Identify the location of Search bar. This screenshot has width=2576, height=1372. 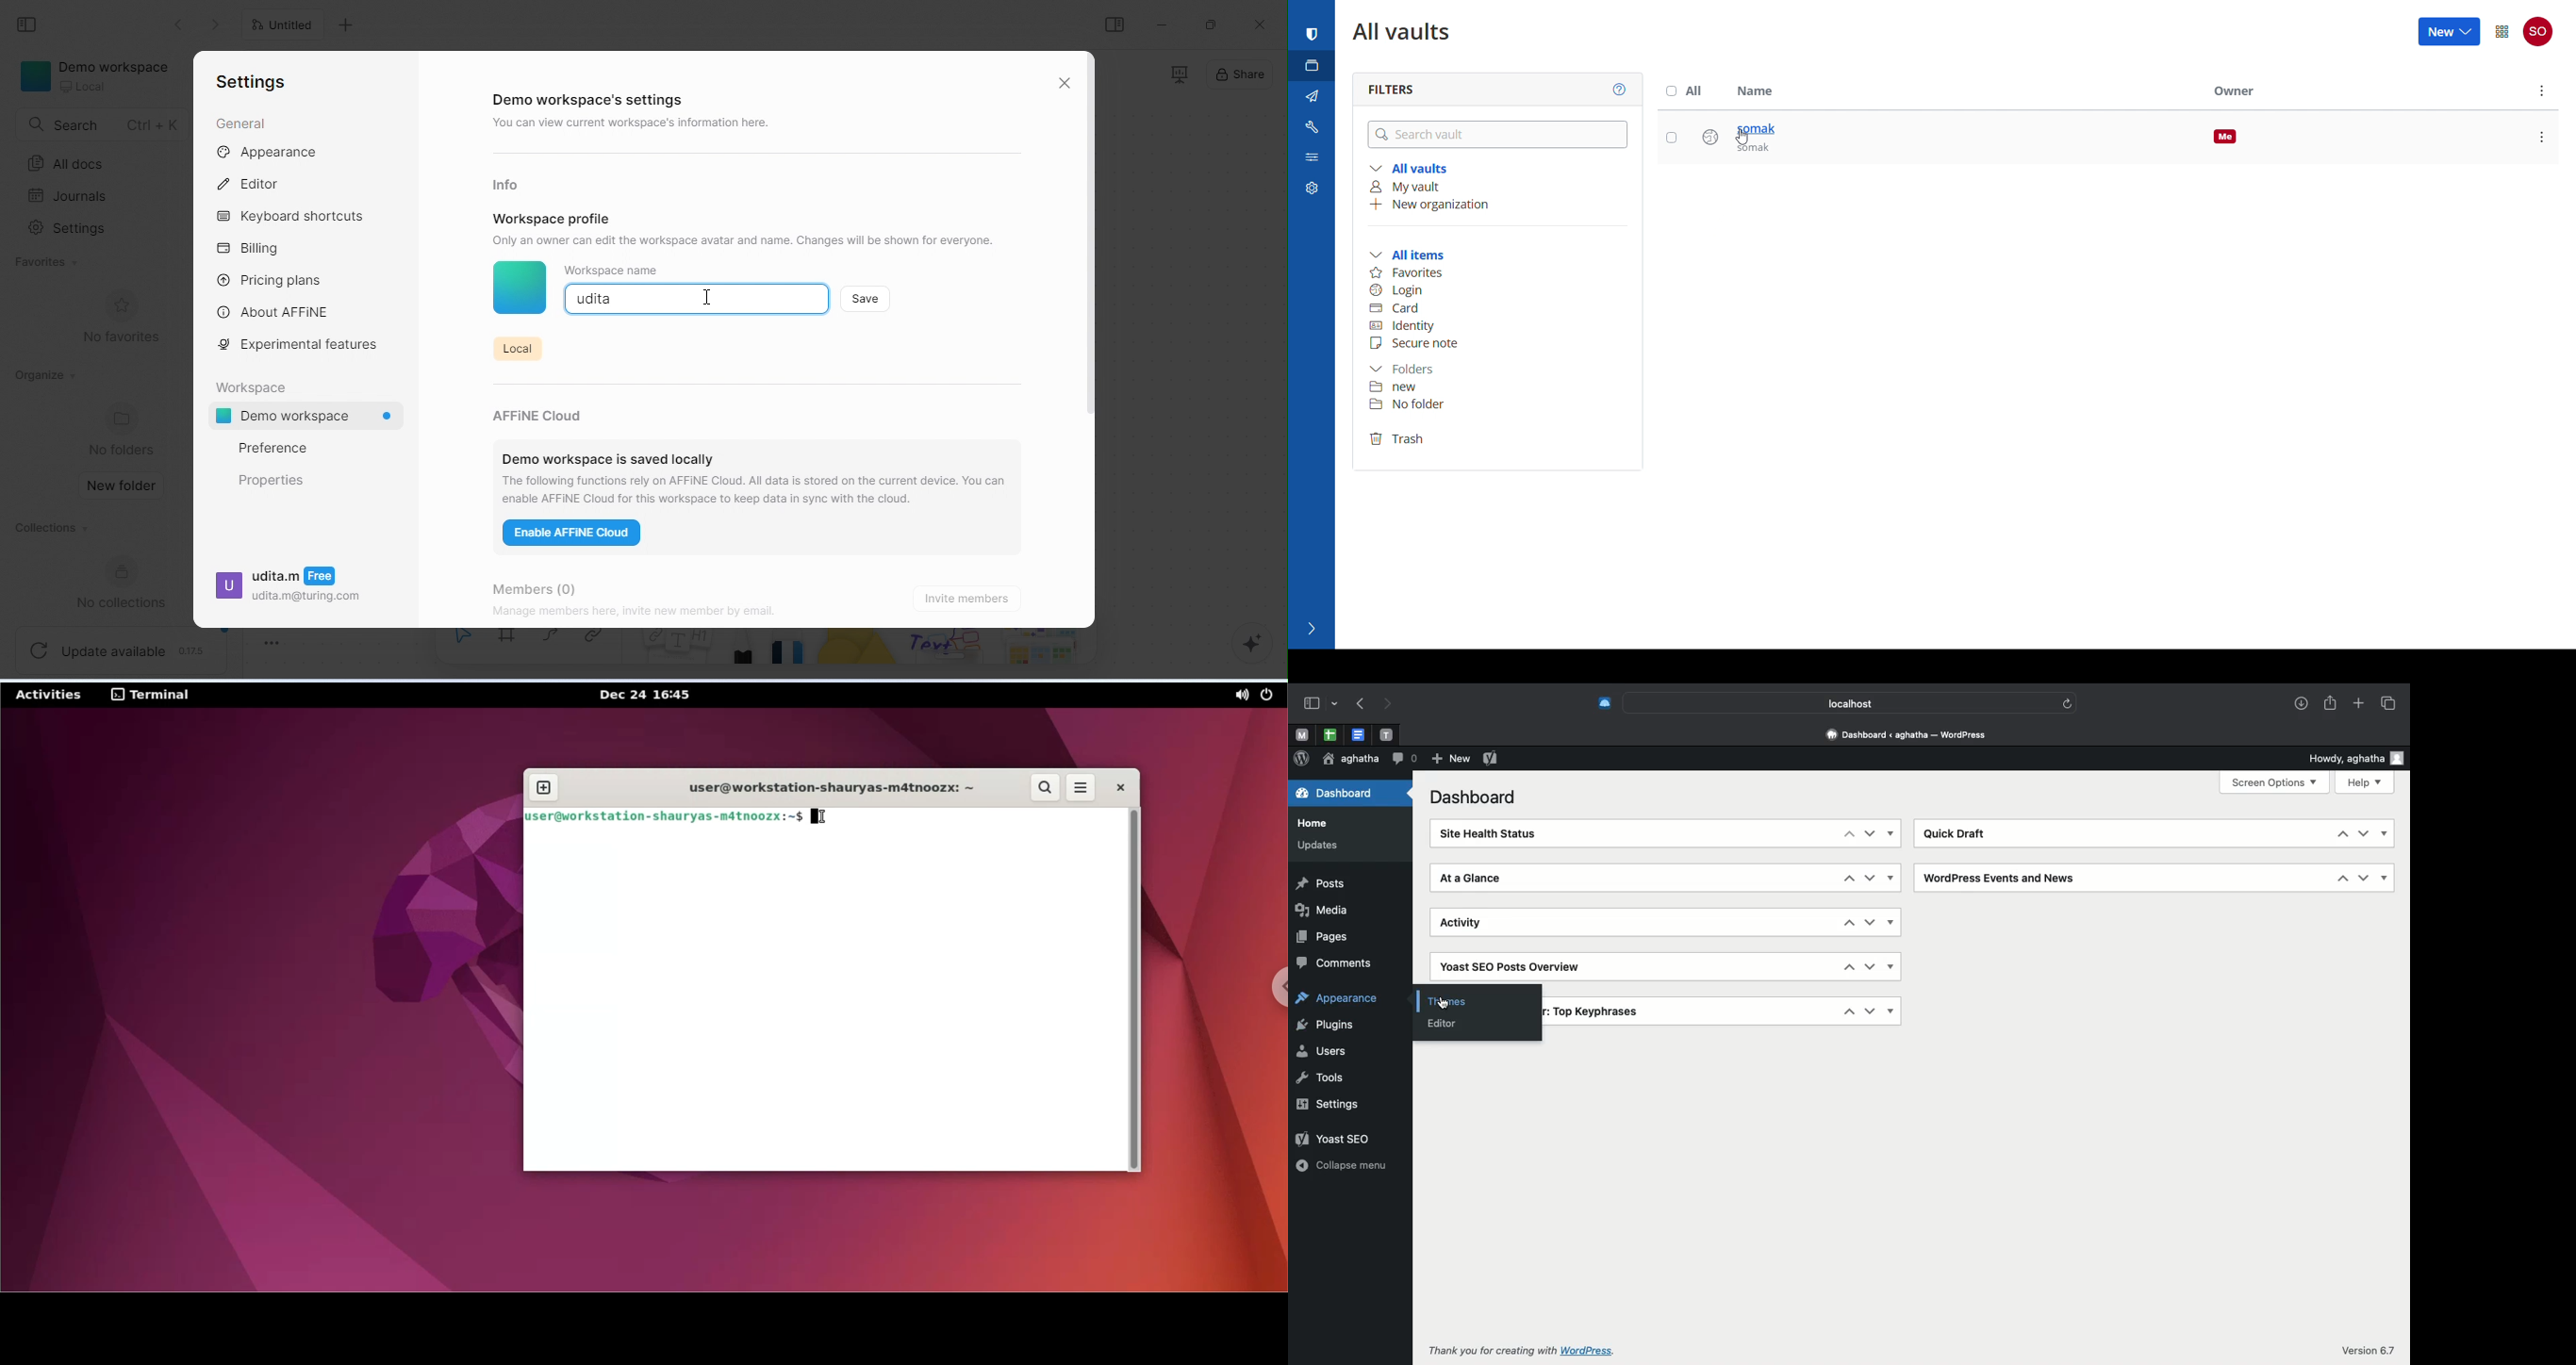
(1852, 703).